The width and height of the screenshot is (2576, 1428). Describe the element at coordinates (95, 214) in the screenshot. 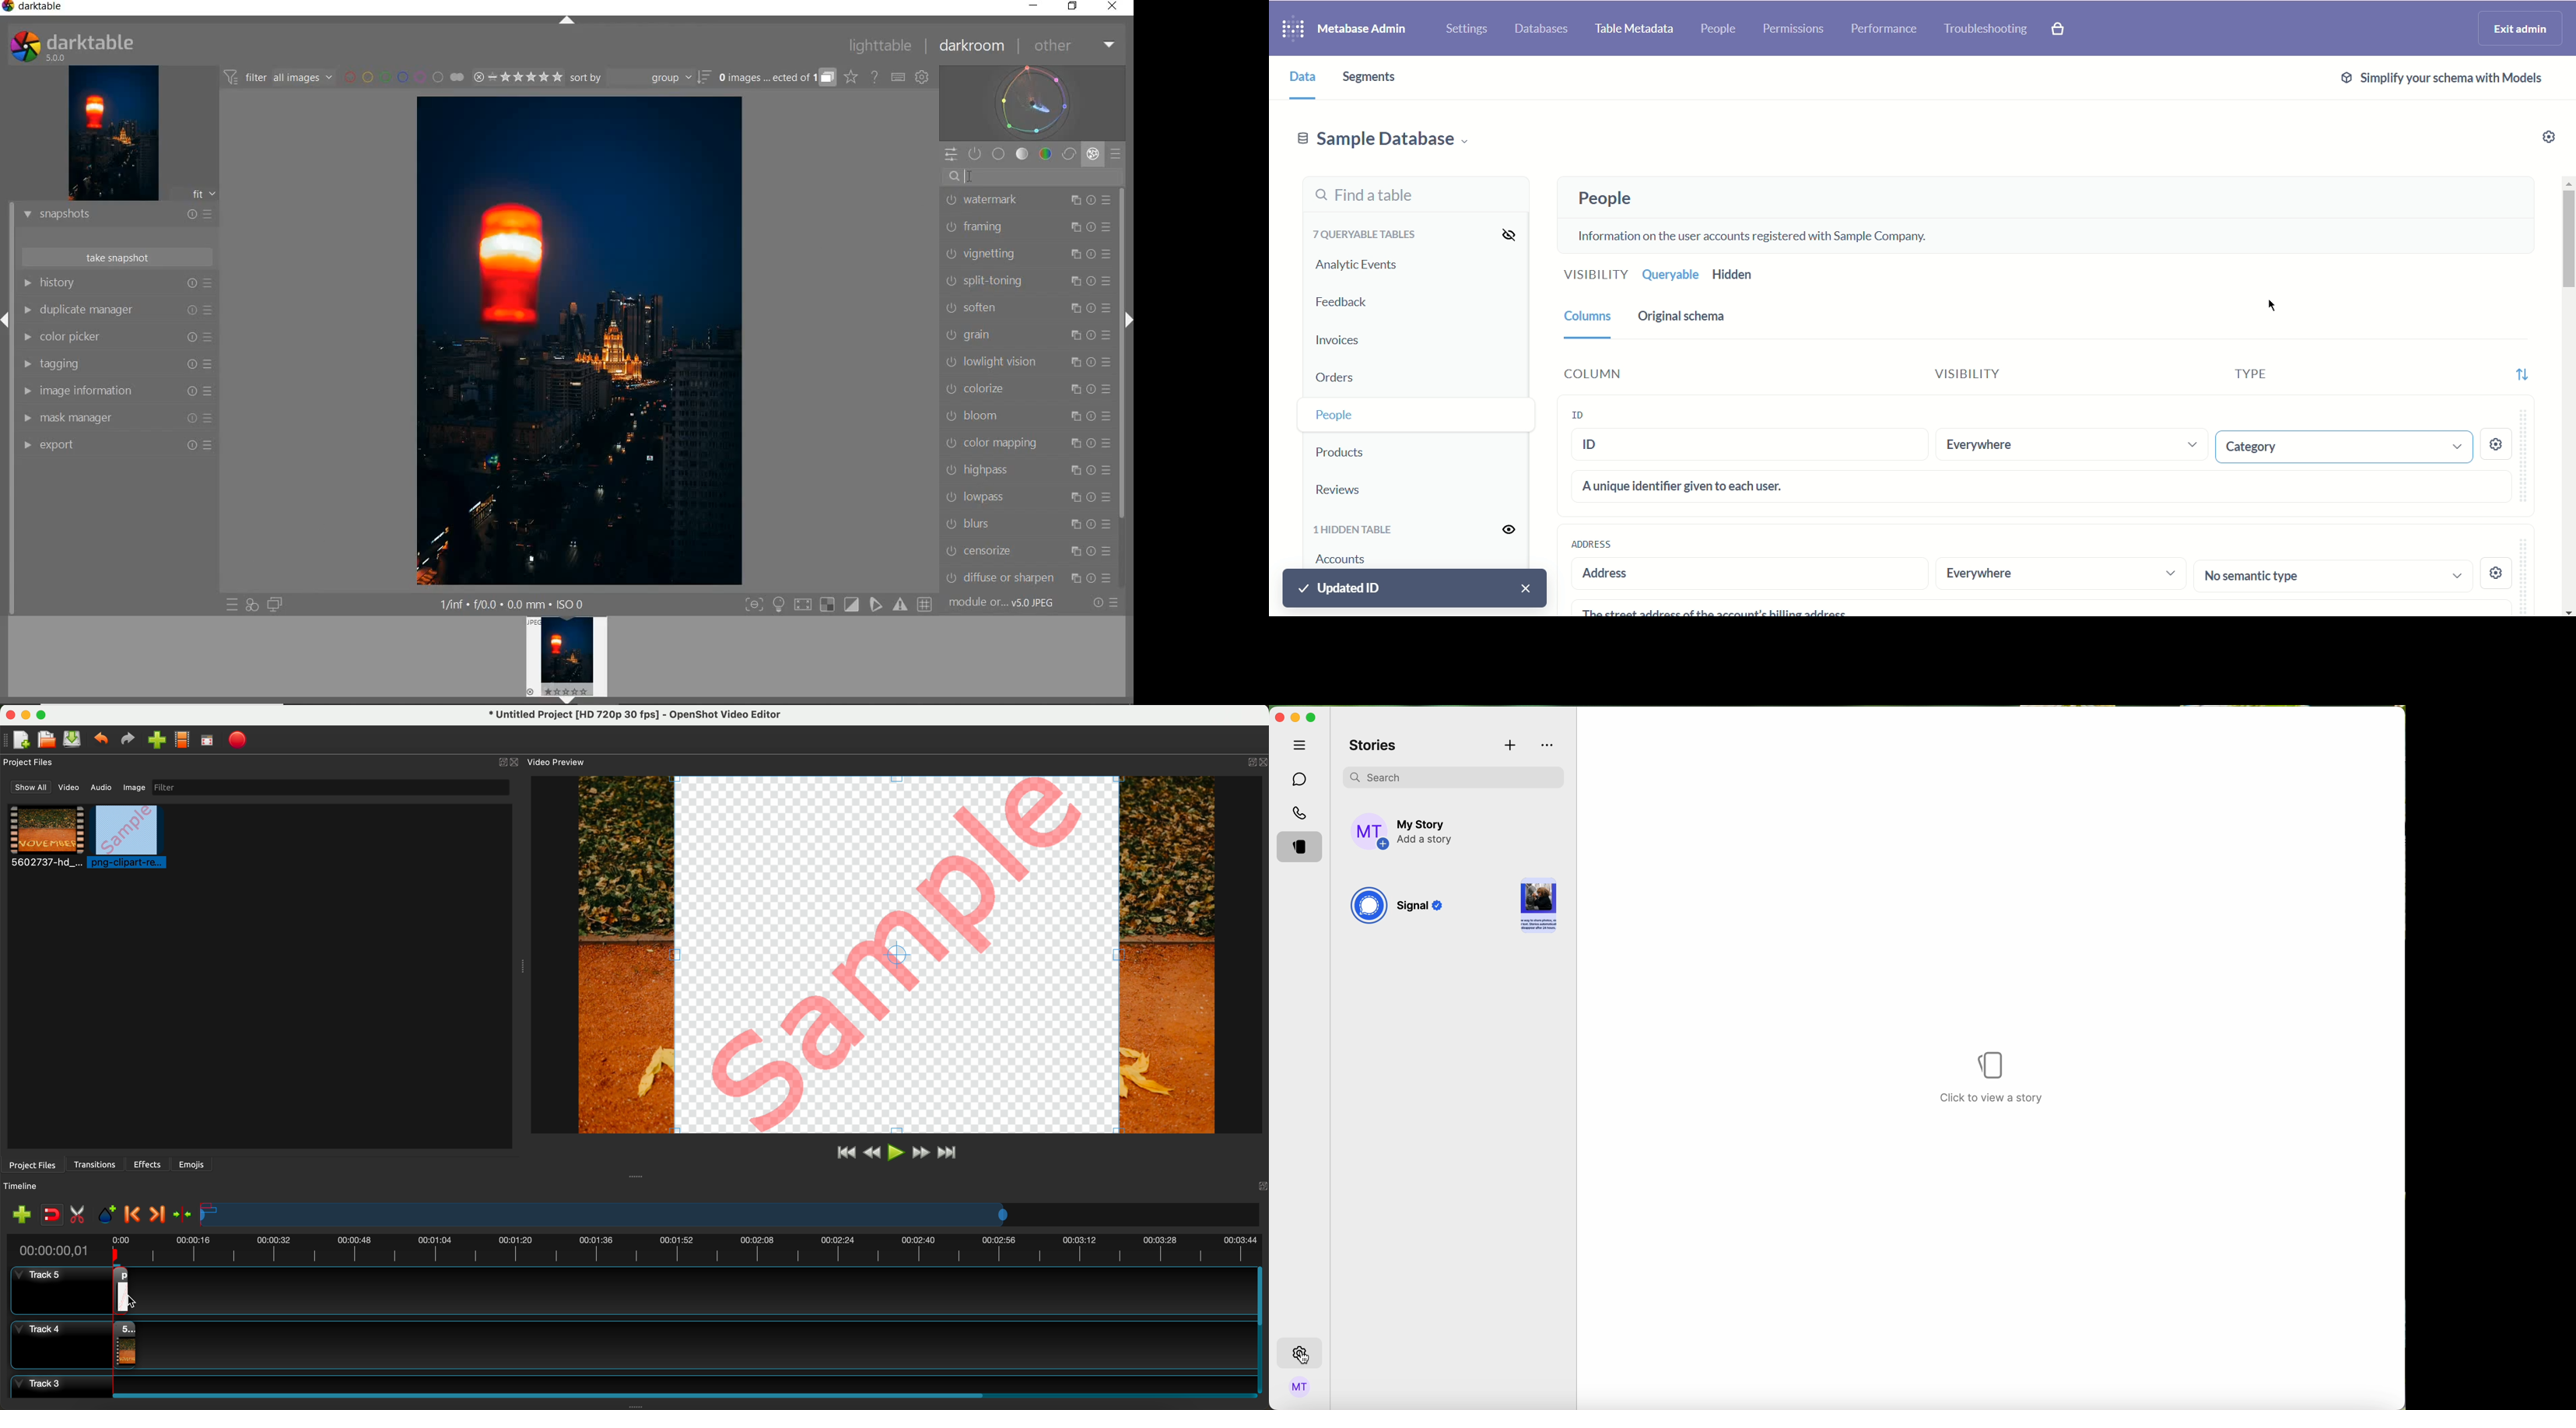

I see `SNAPSHOTS` at that location.